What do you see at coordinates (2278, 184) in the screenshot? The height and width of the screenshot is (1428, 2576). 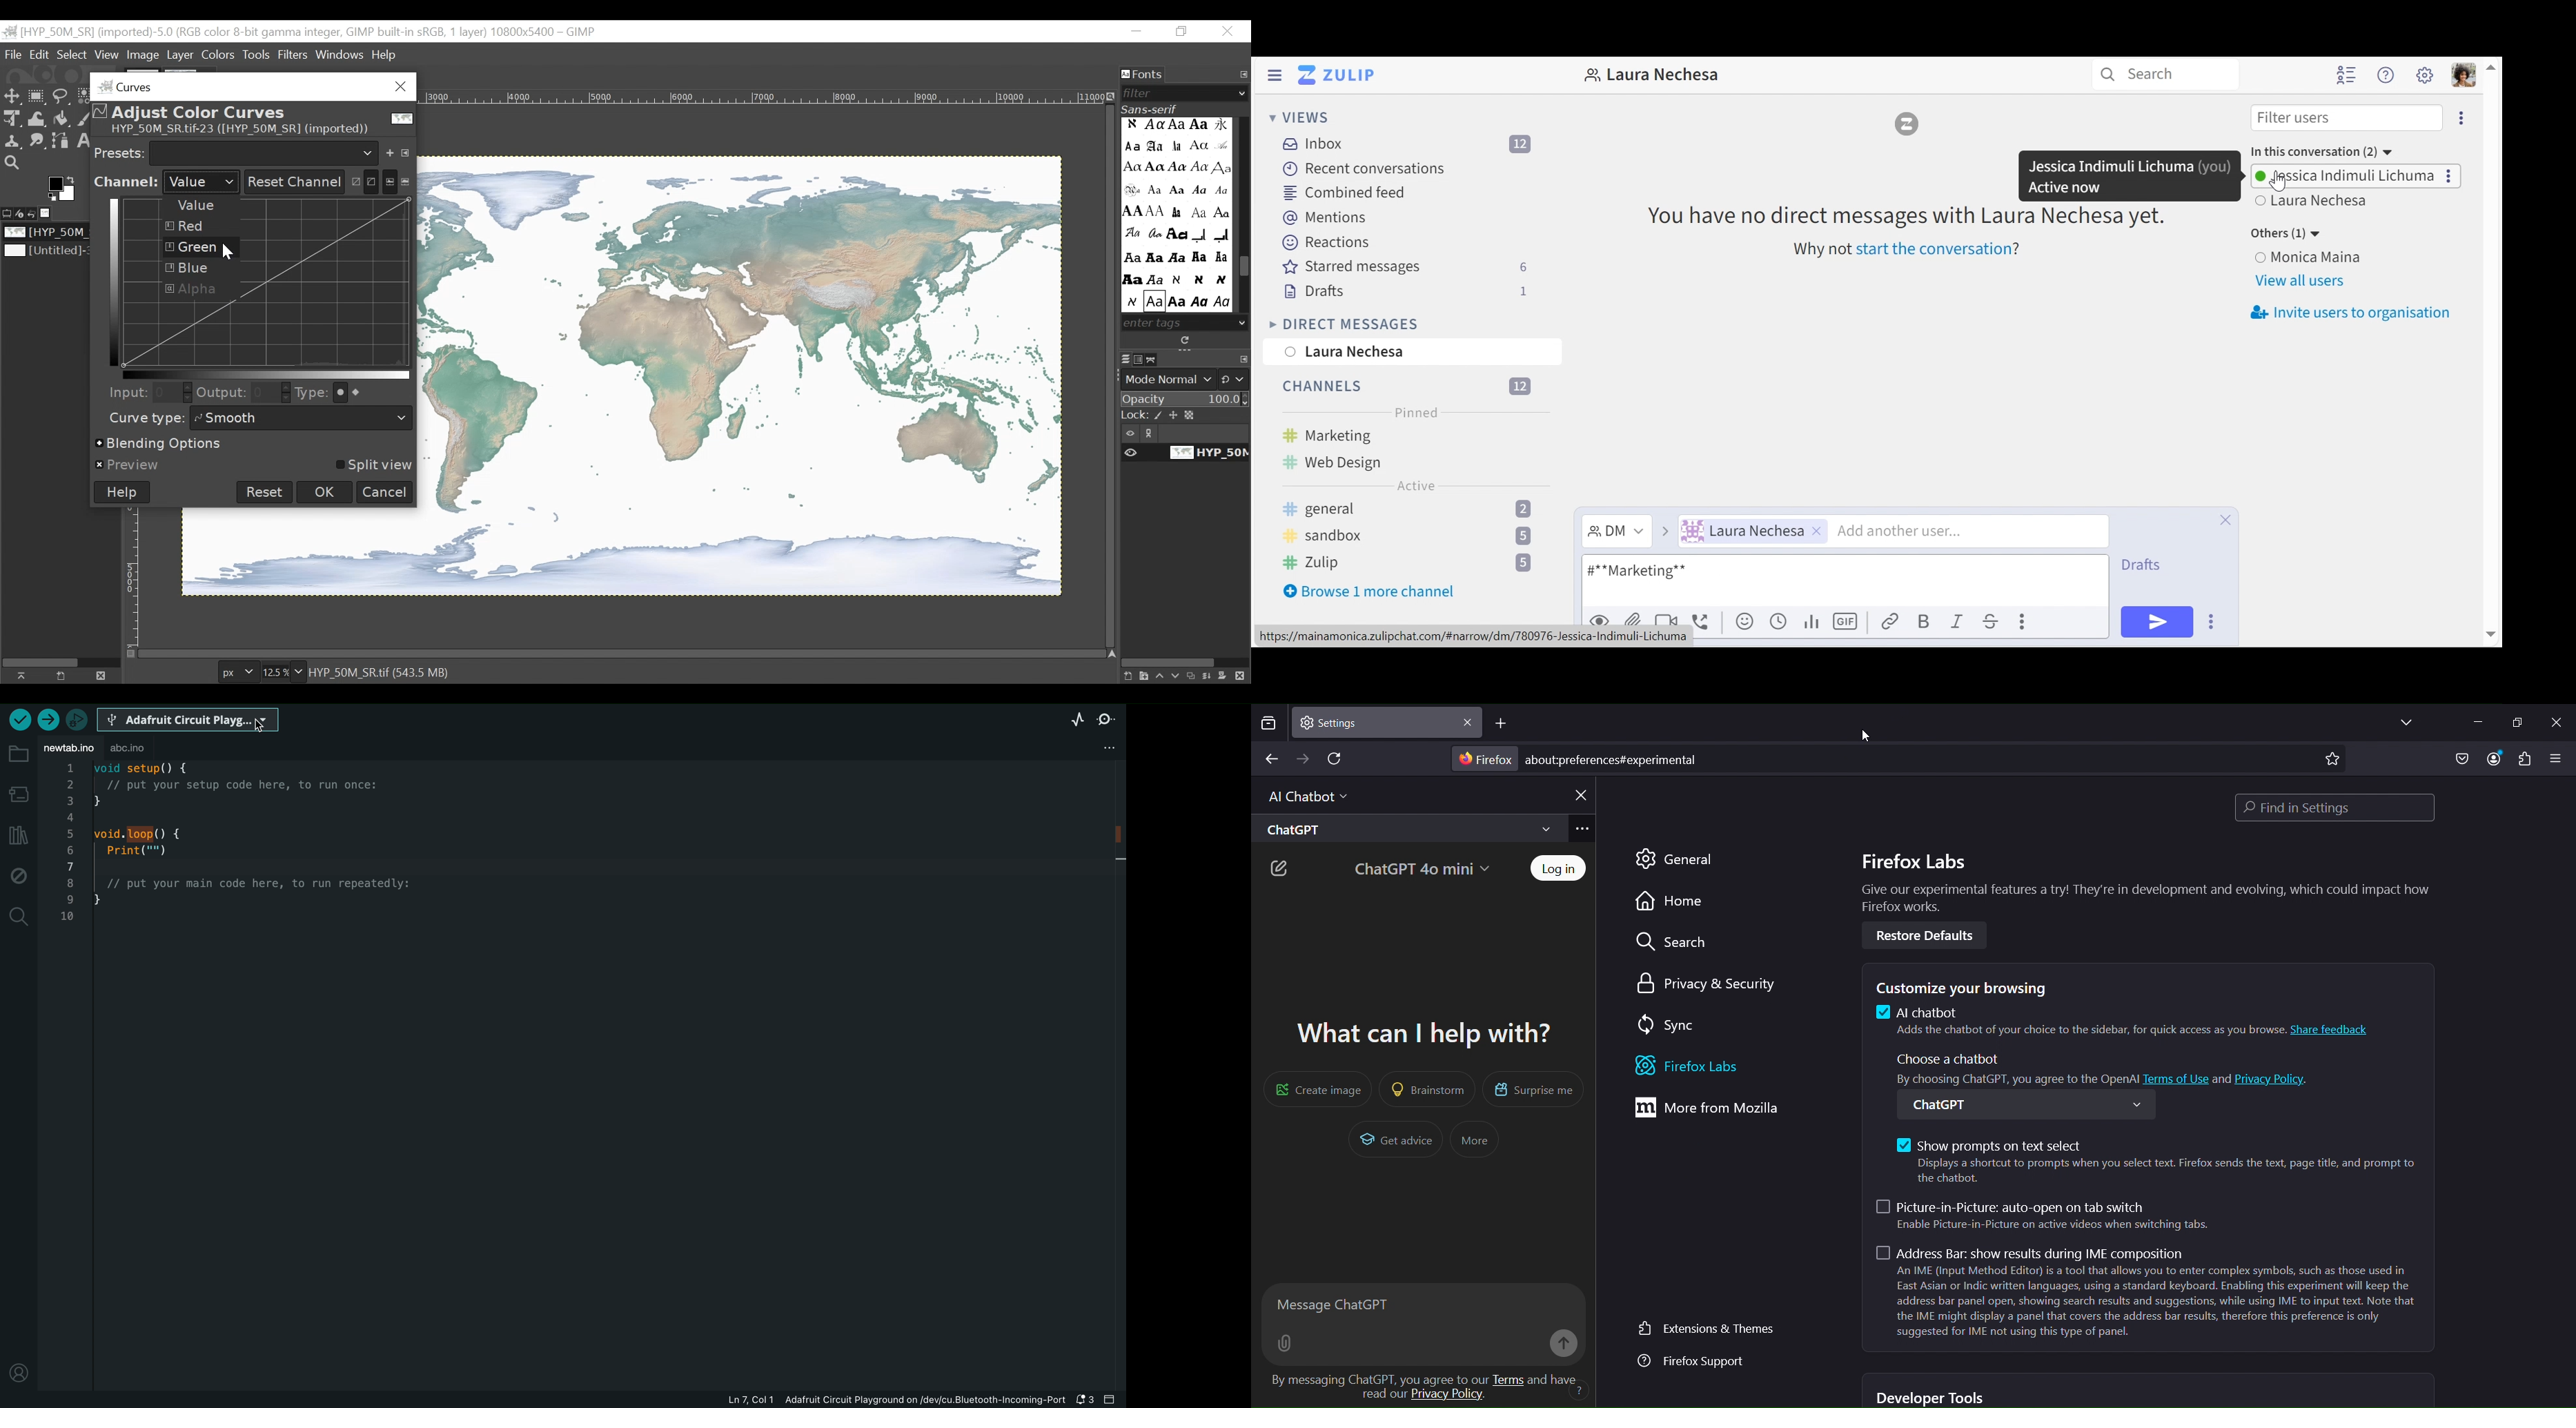 I see `cursor` at bounding box center [2278, 184].